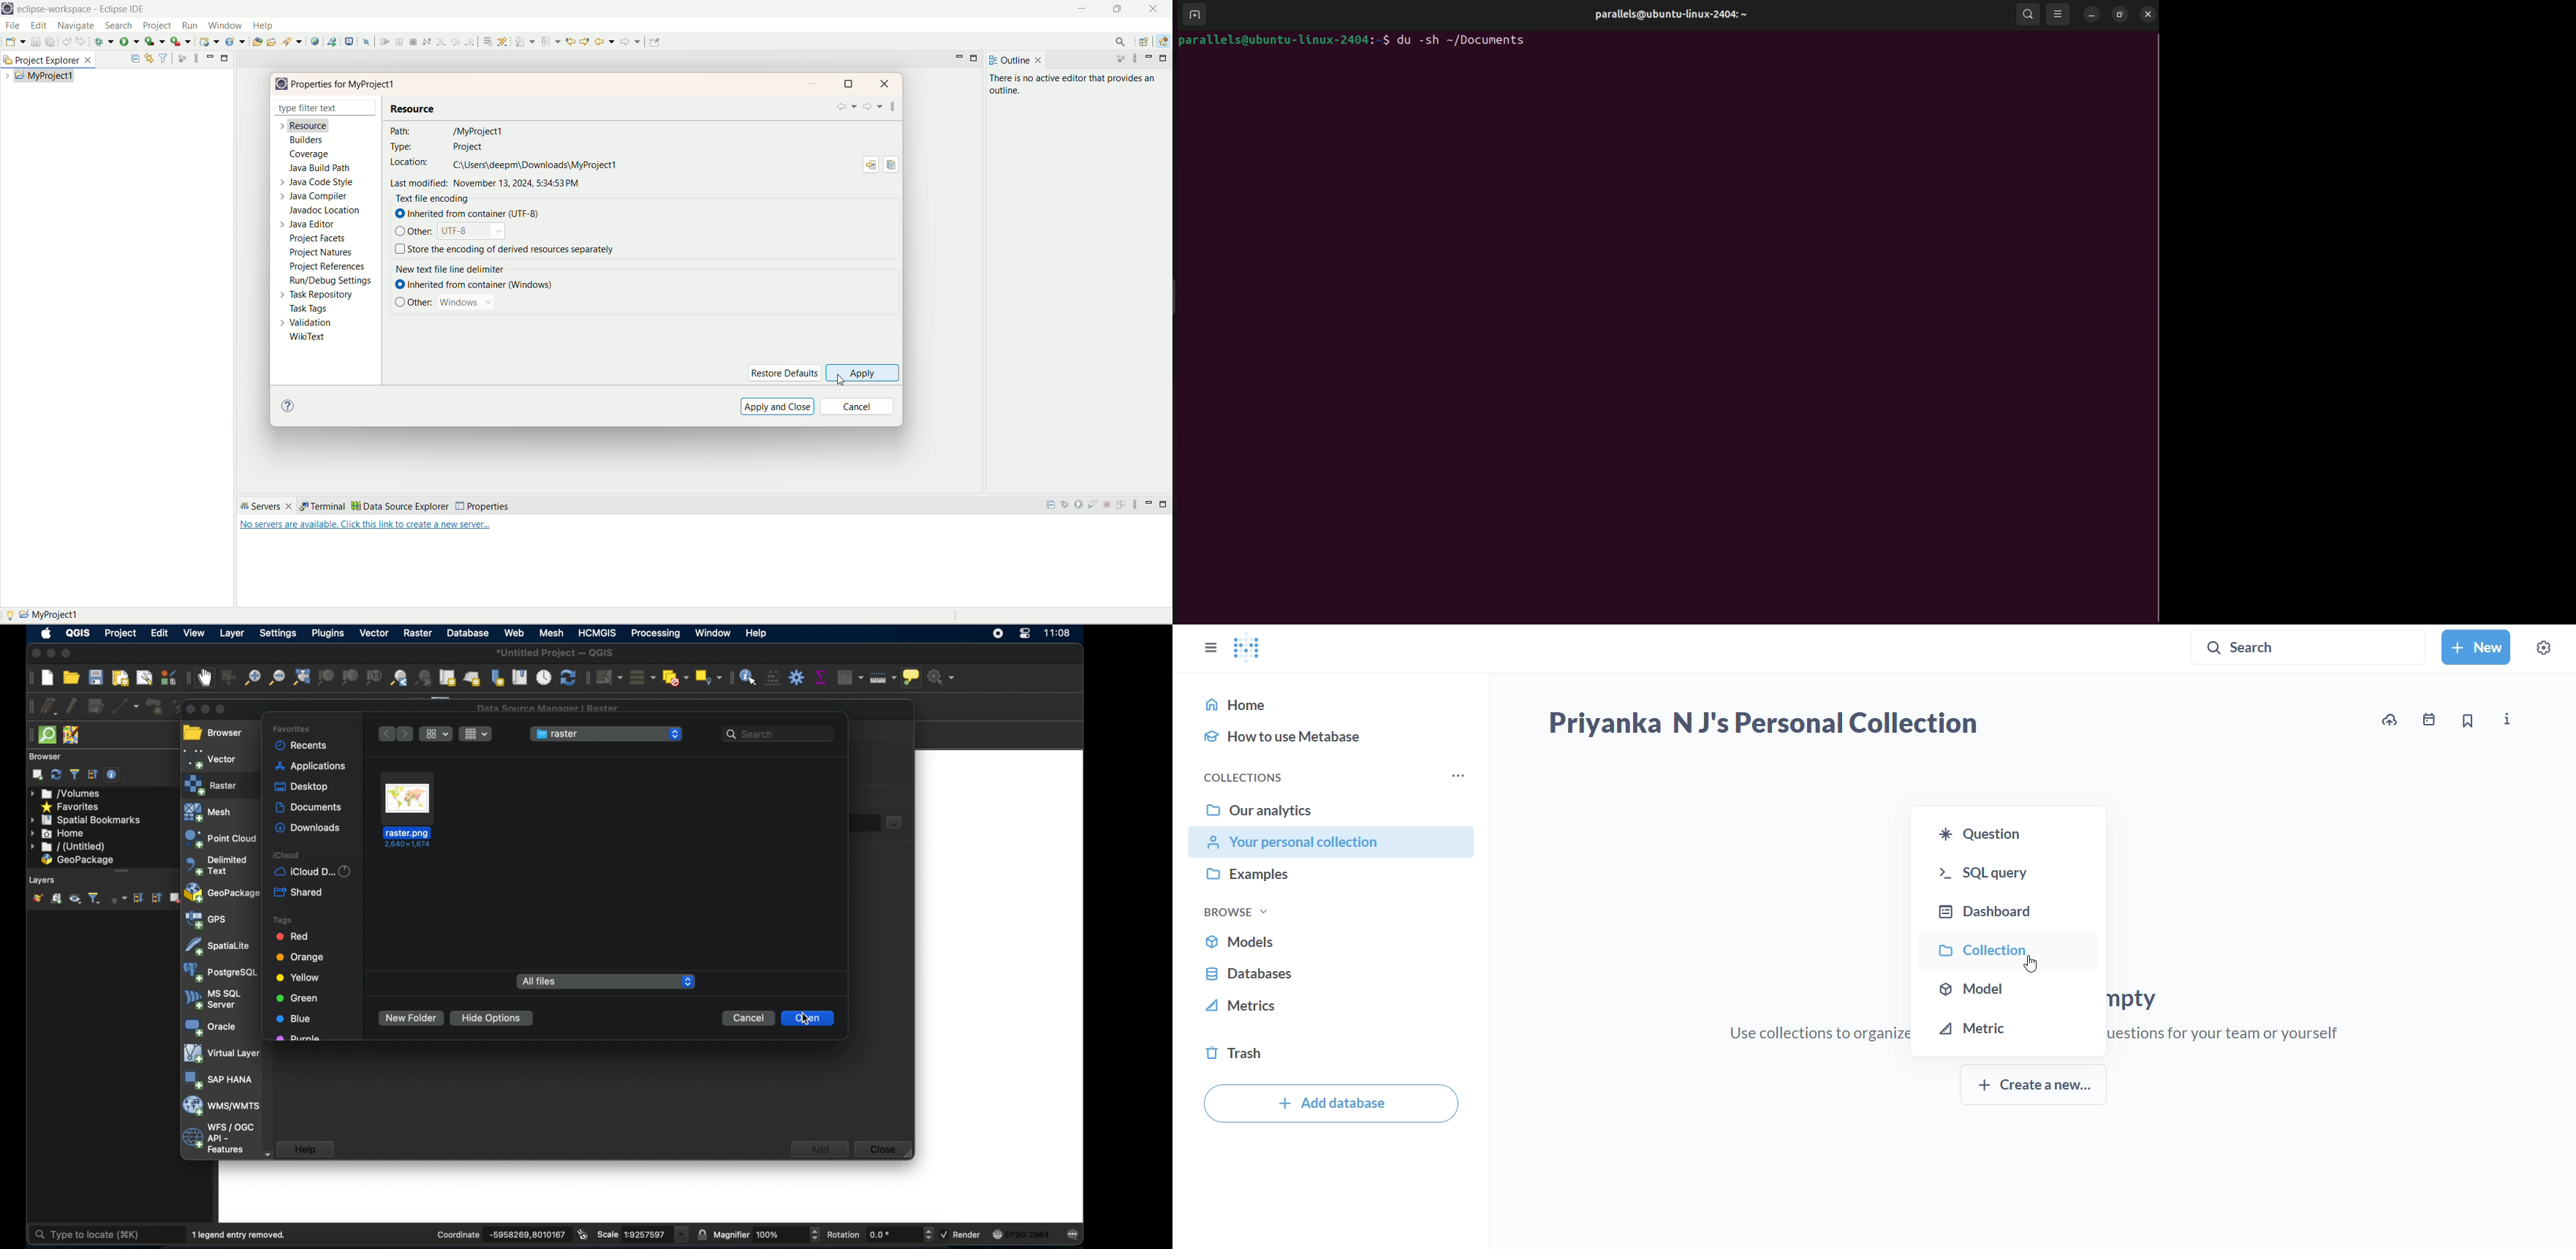 This screenshot has height=1260, width=2576. I want to click on wikitext, so click(310, 337).